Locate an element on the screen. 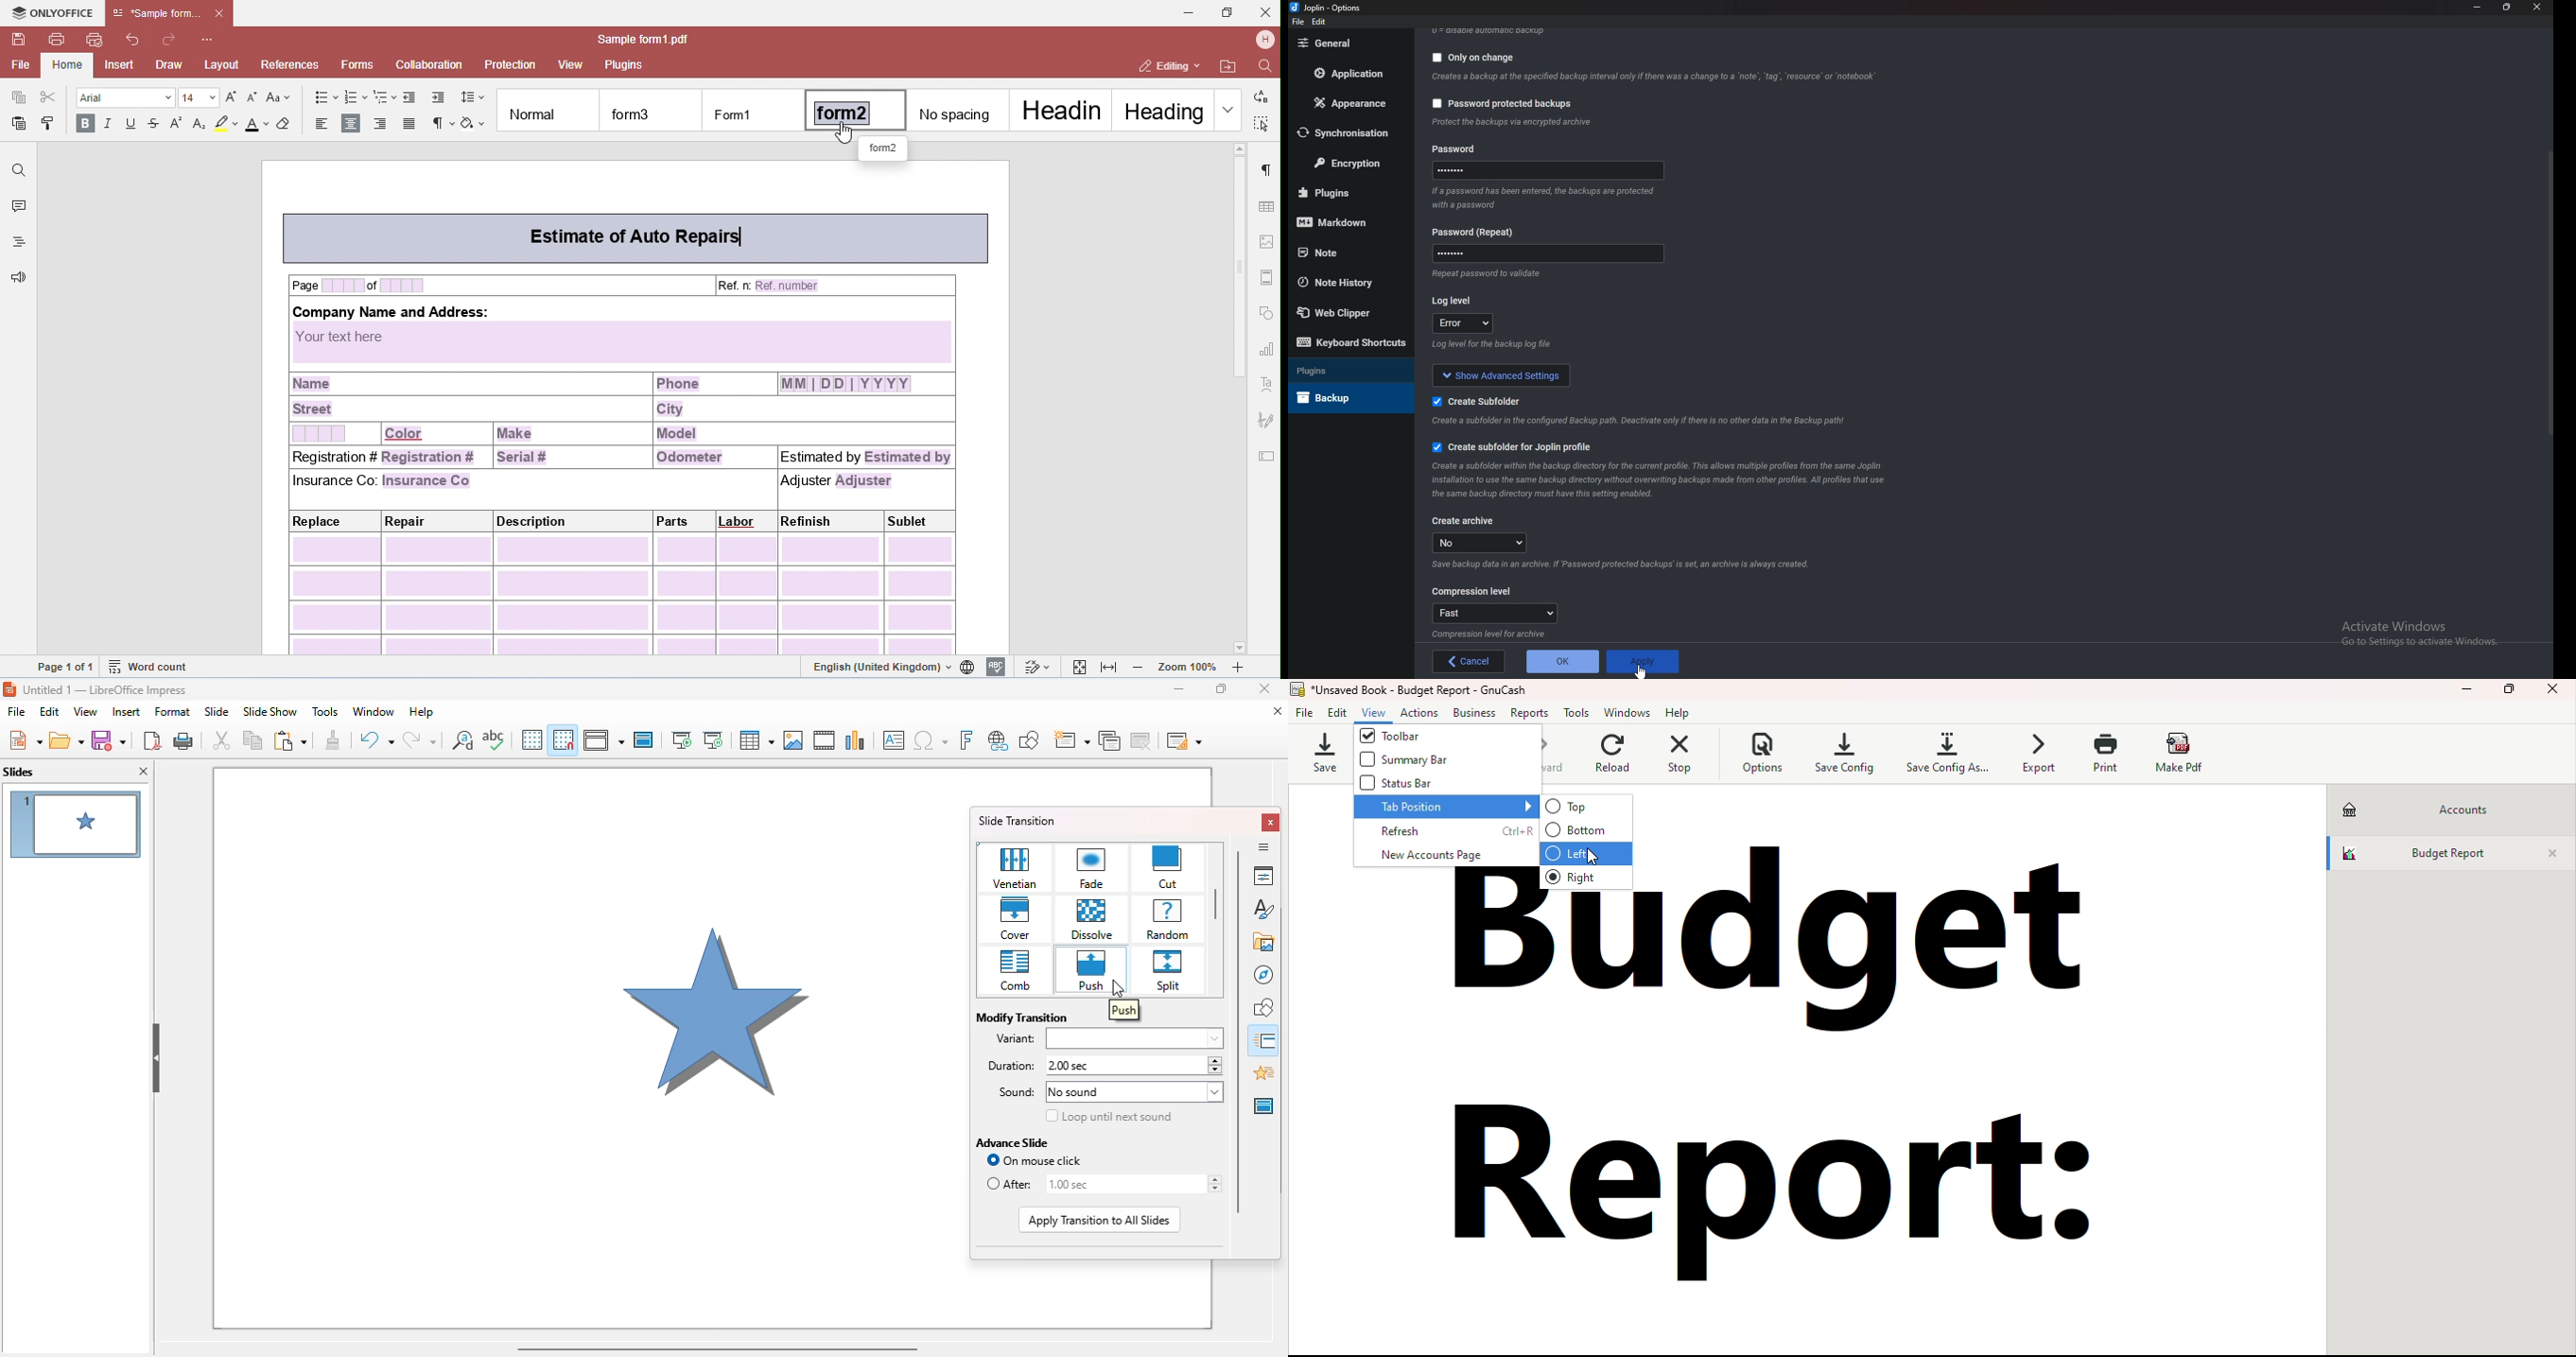  text field is located at coordinates (1267, 457).